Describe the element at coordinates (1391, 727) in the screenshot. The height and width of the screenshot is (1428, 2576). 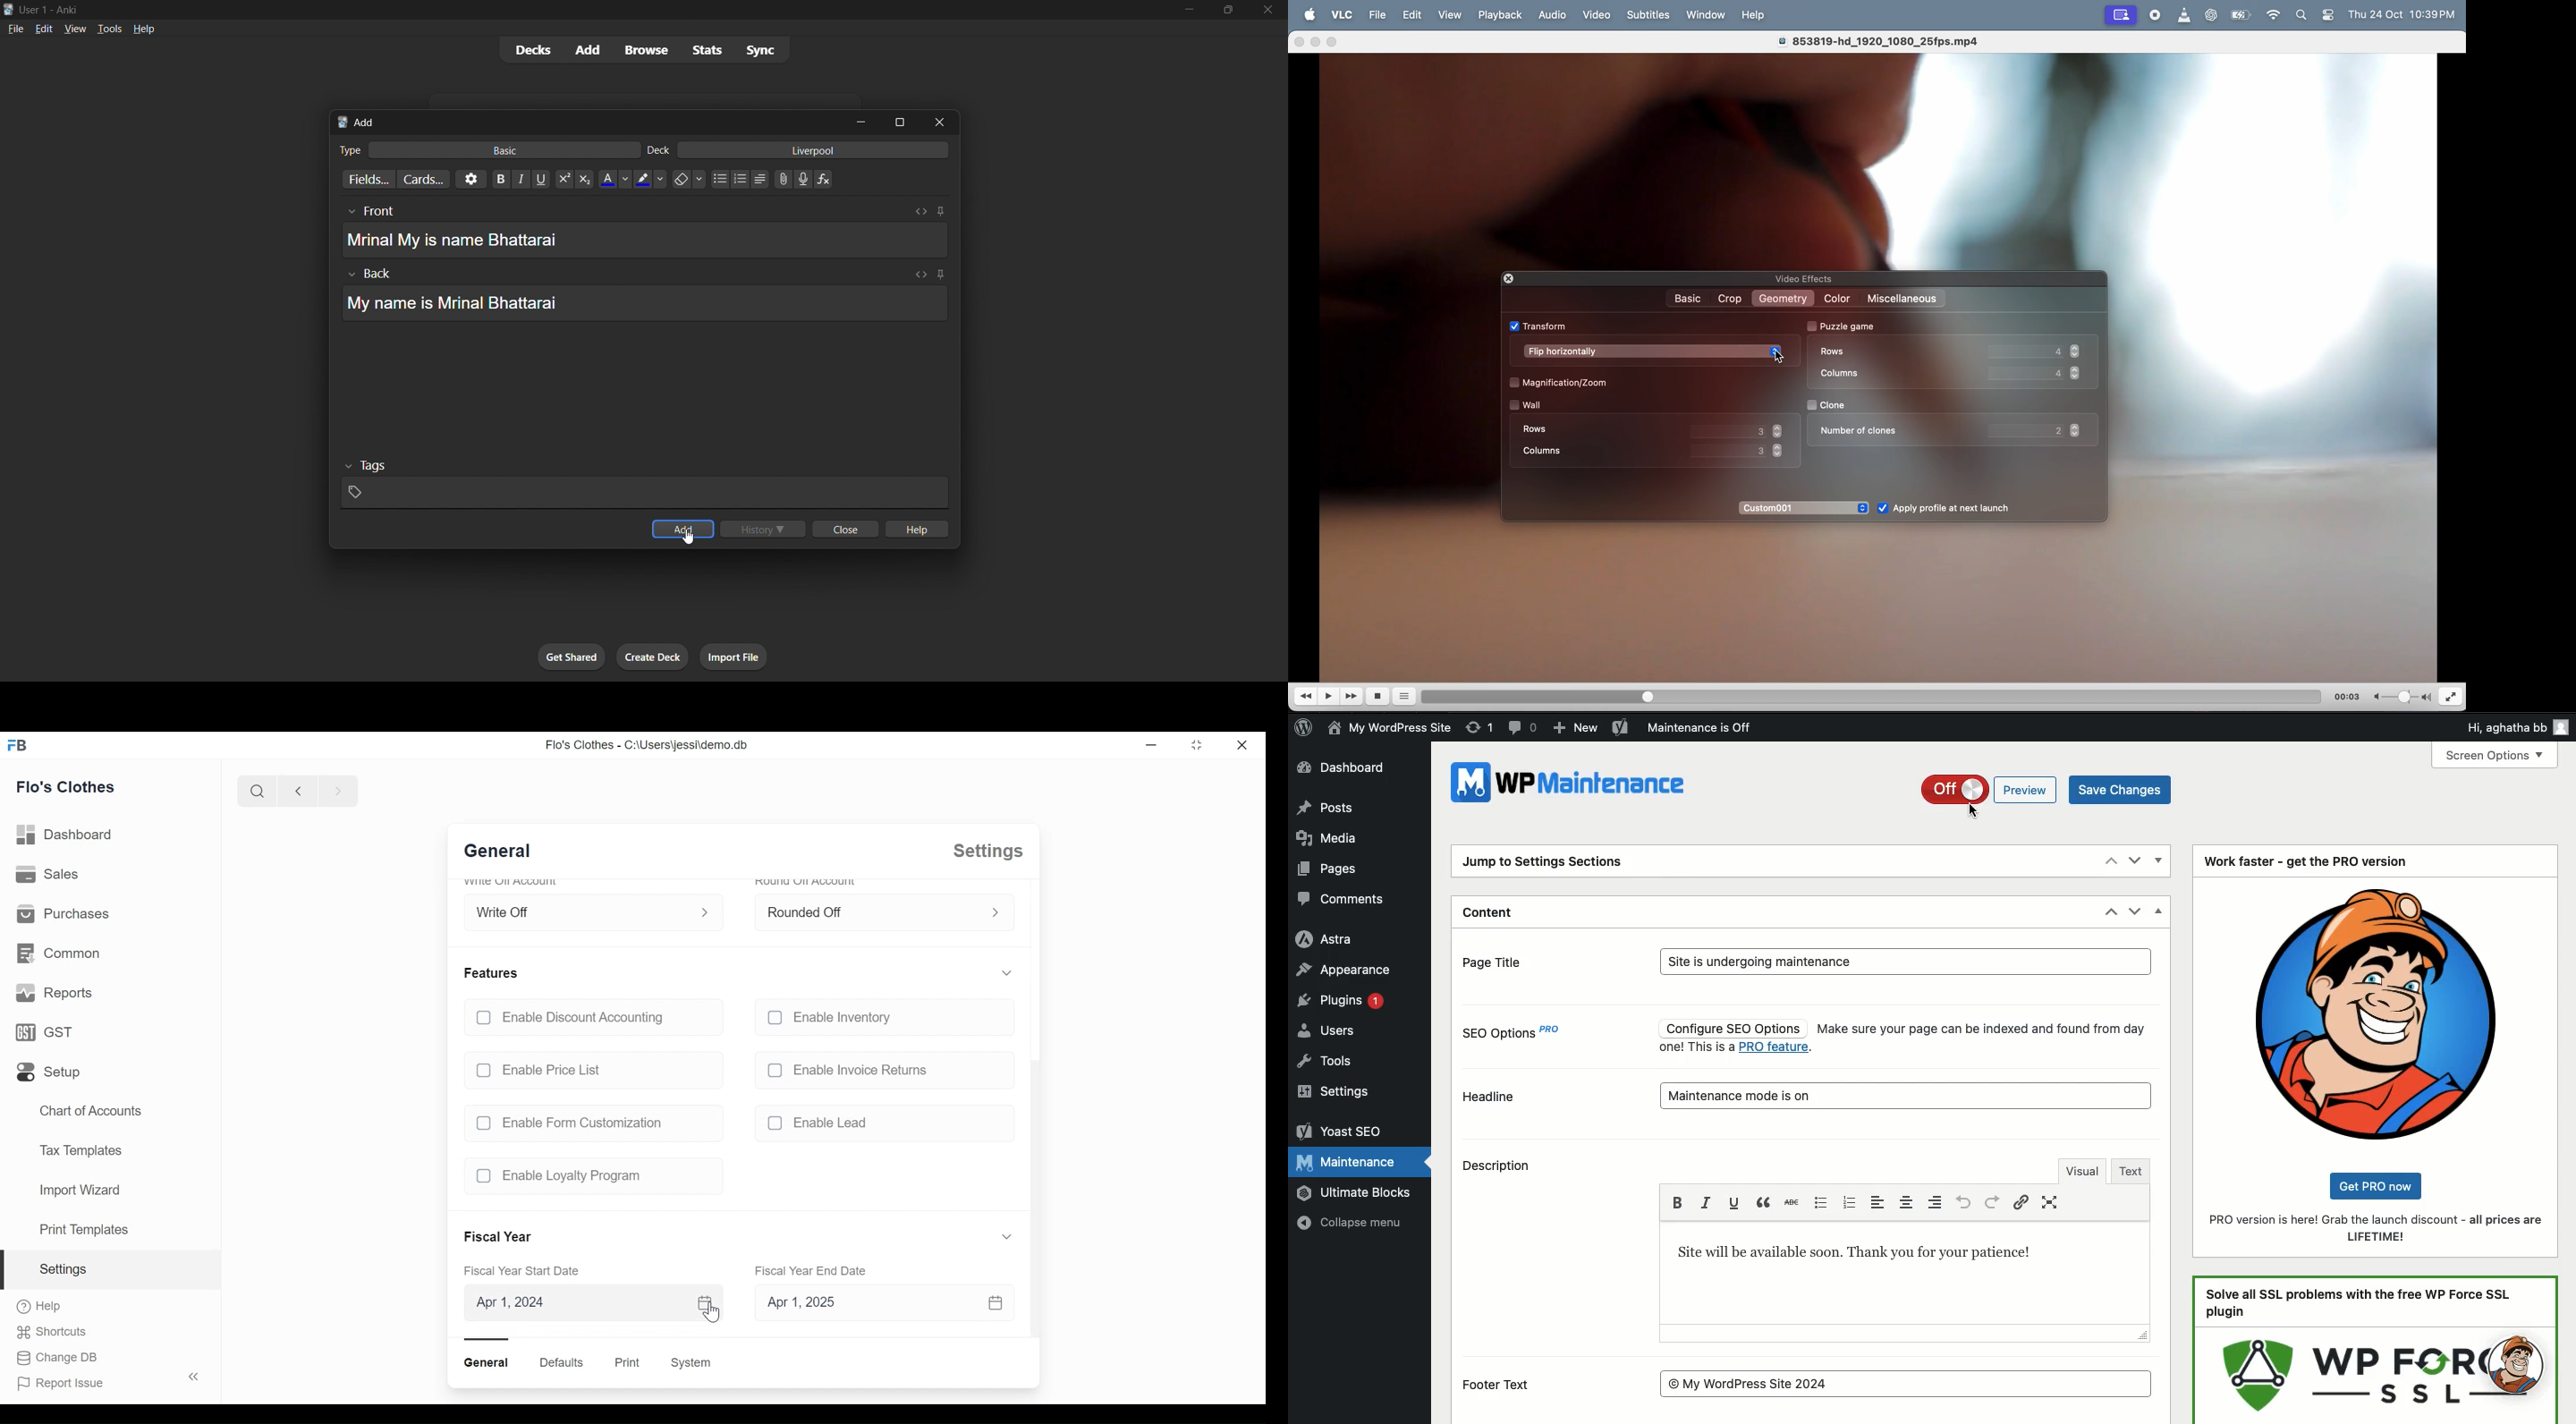
I see `Name` at that location.